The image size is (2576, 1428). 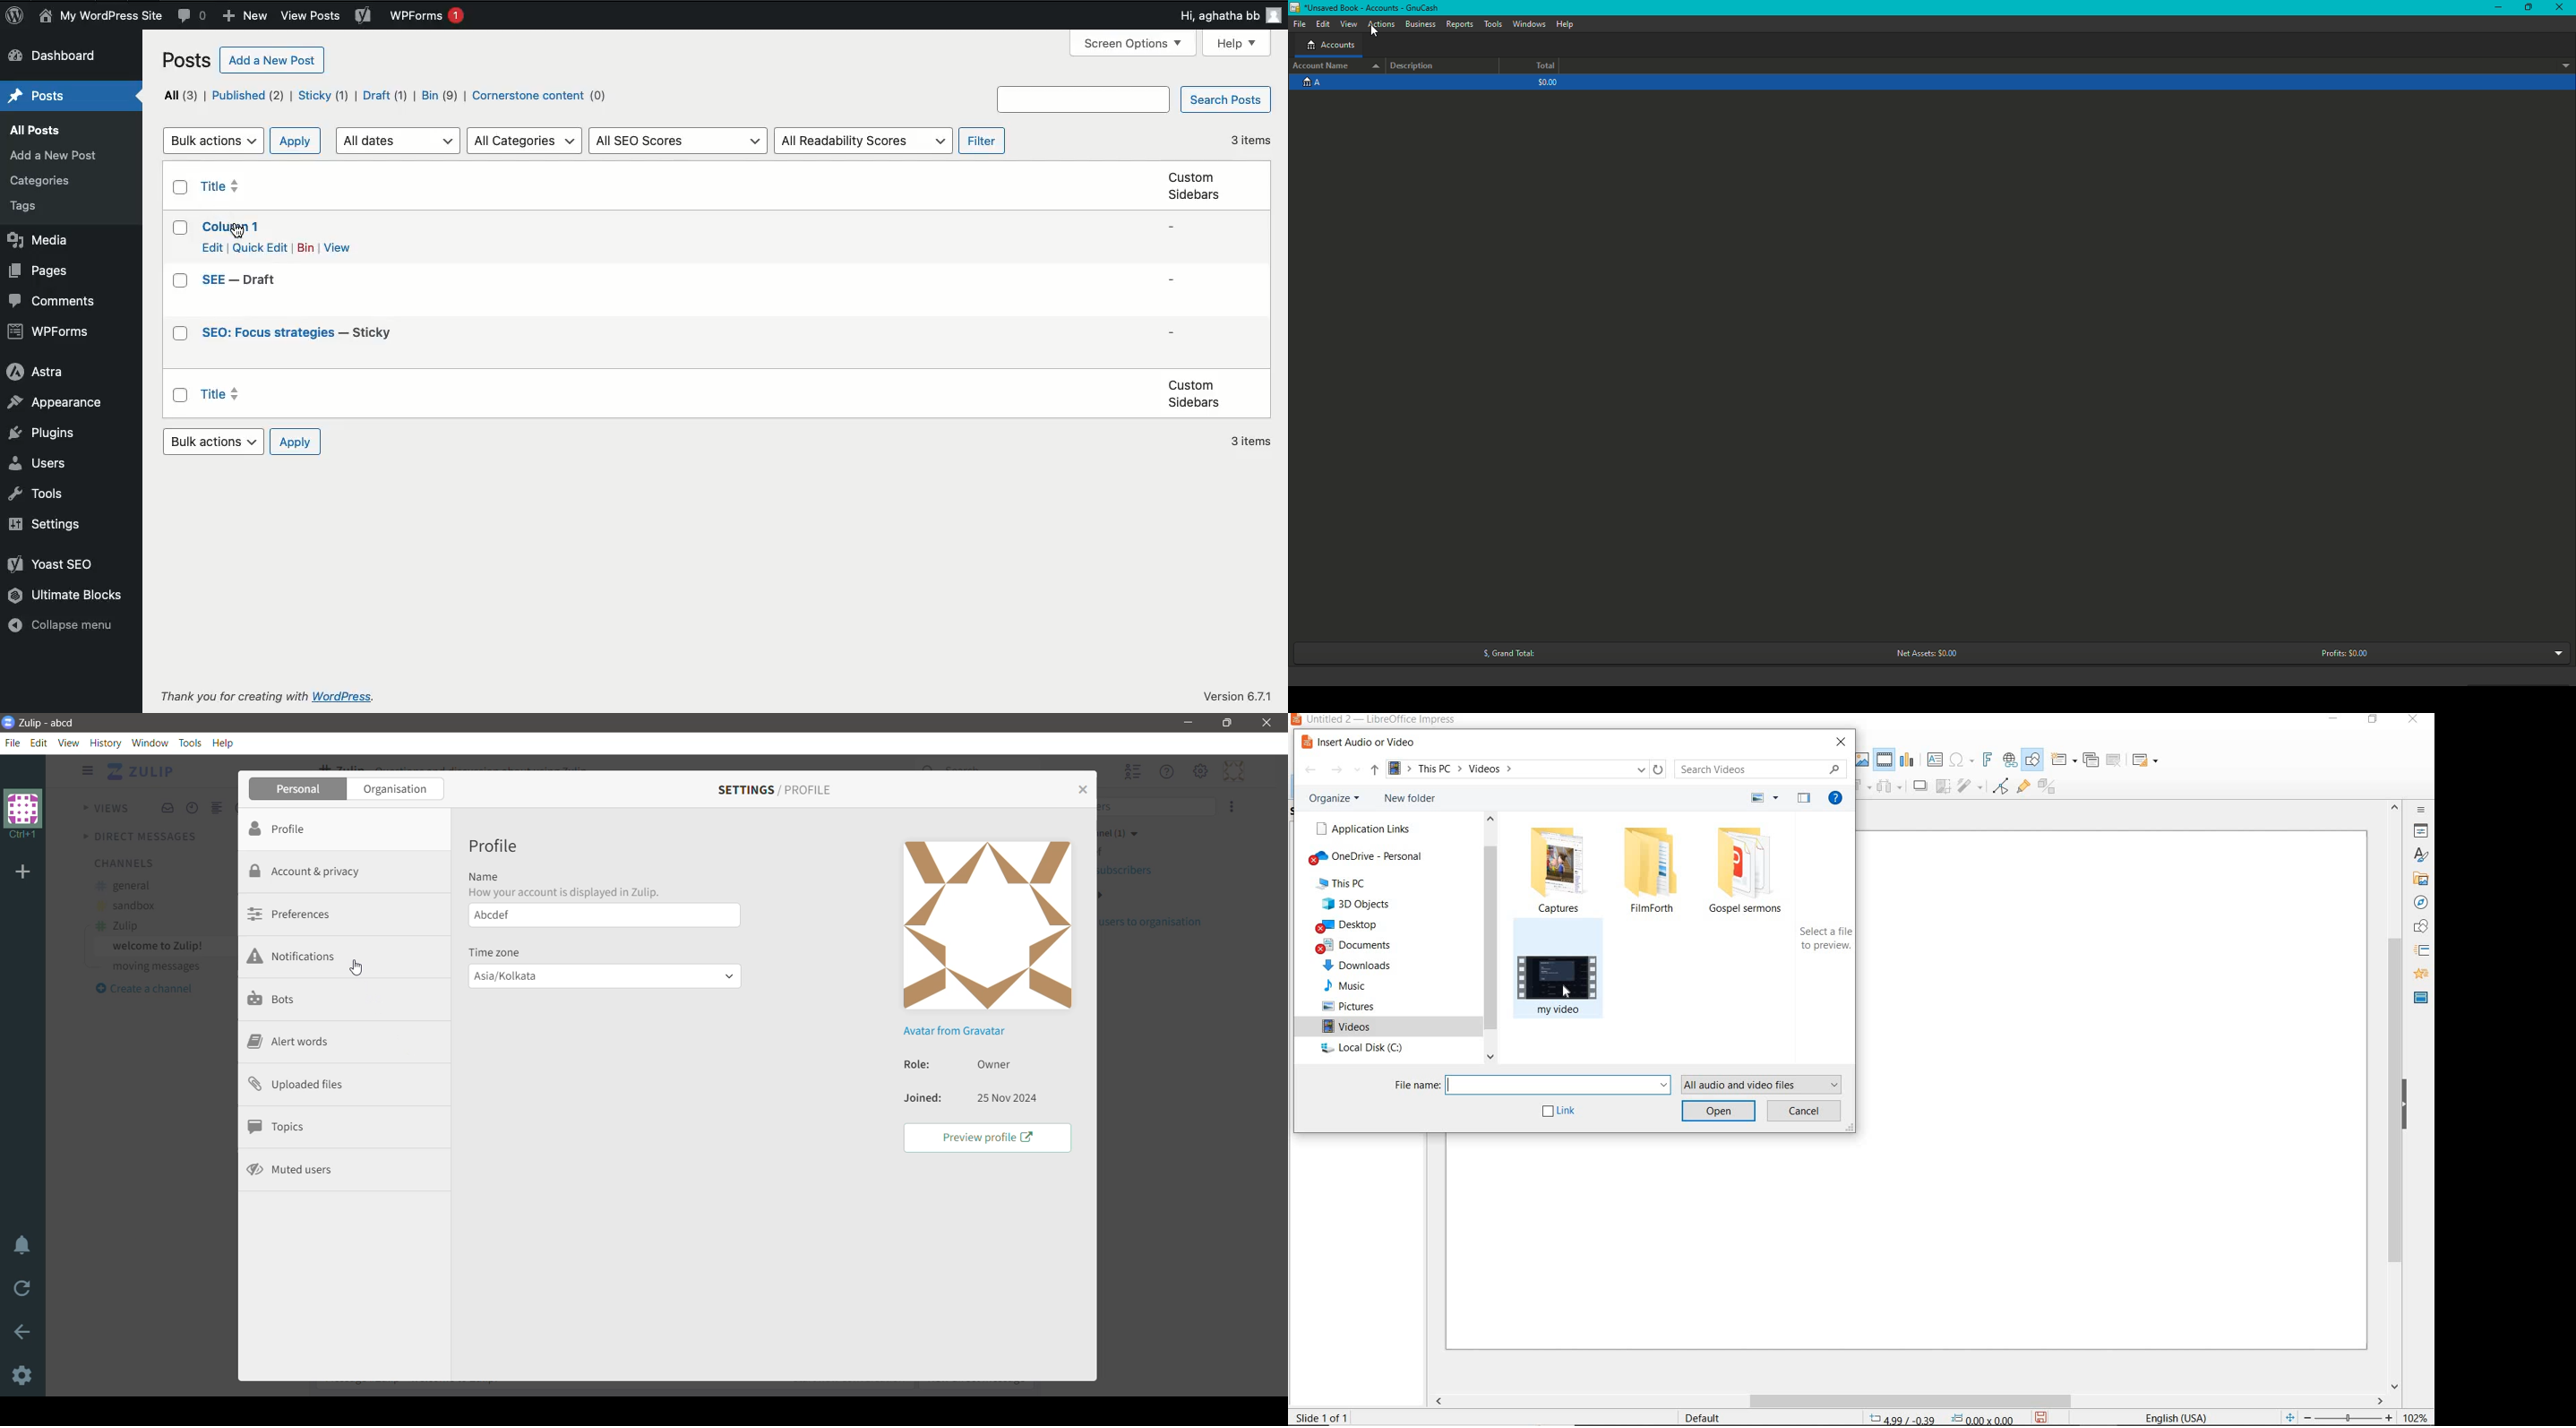 I want to click on music, so click(x=1344, y=983).